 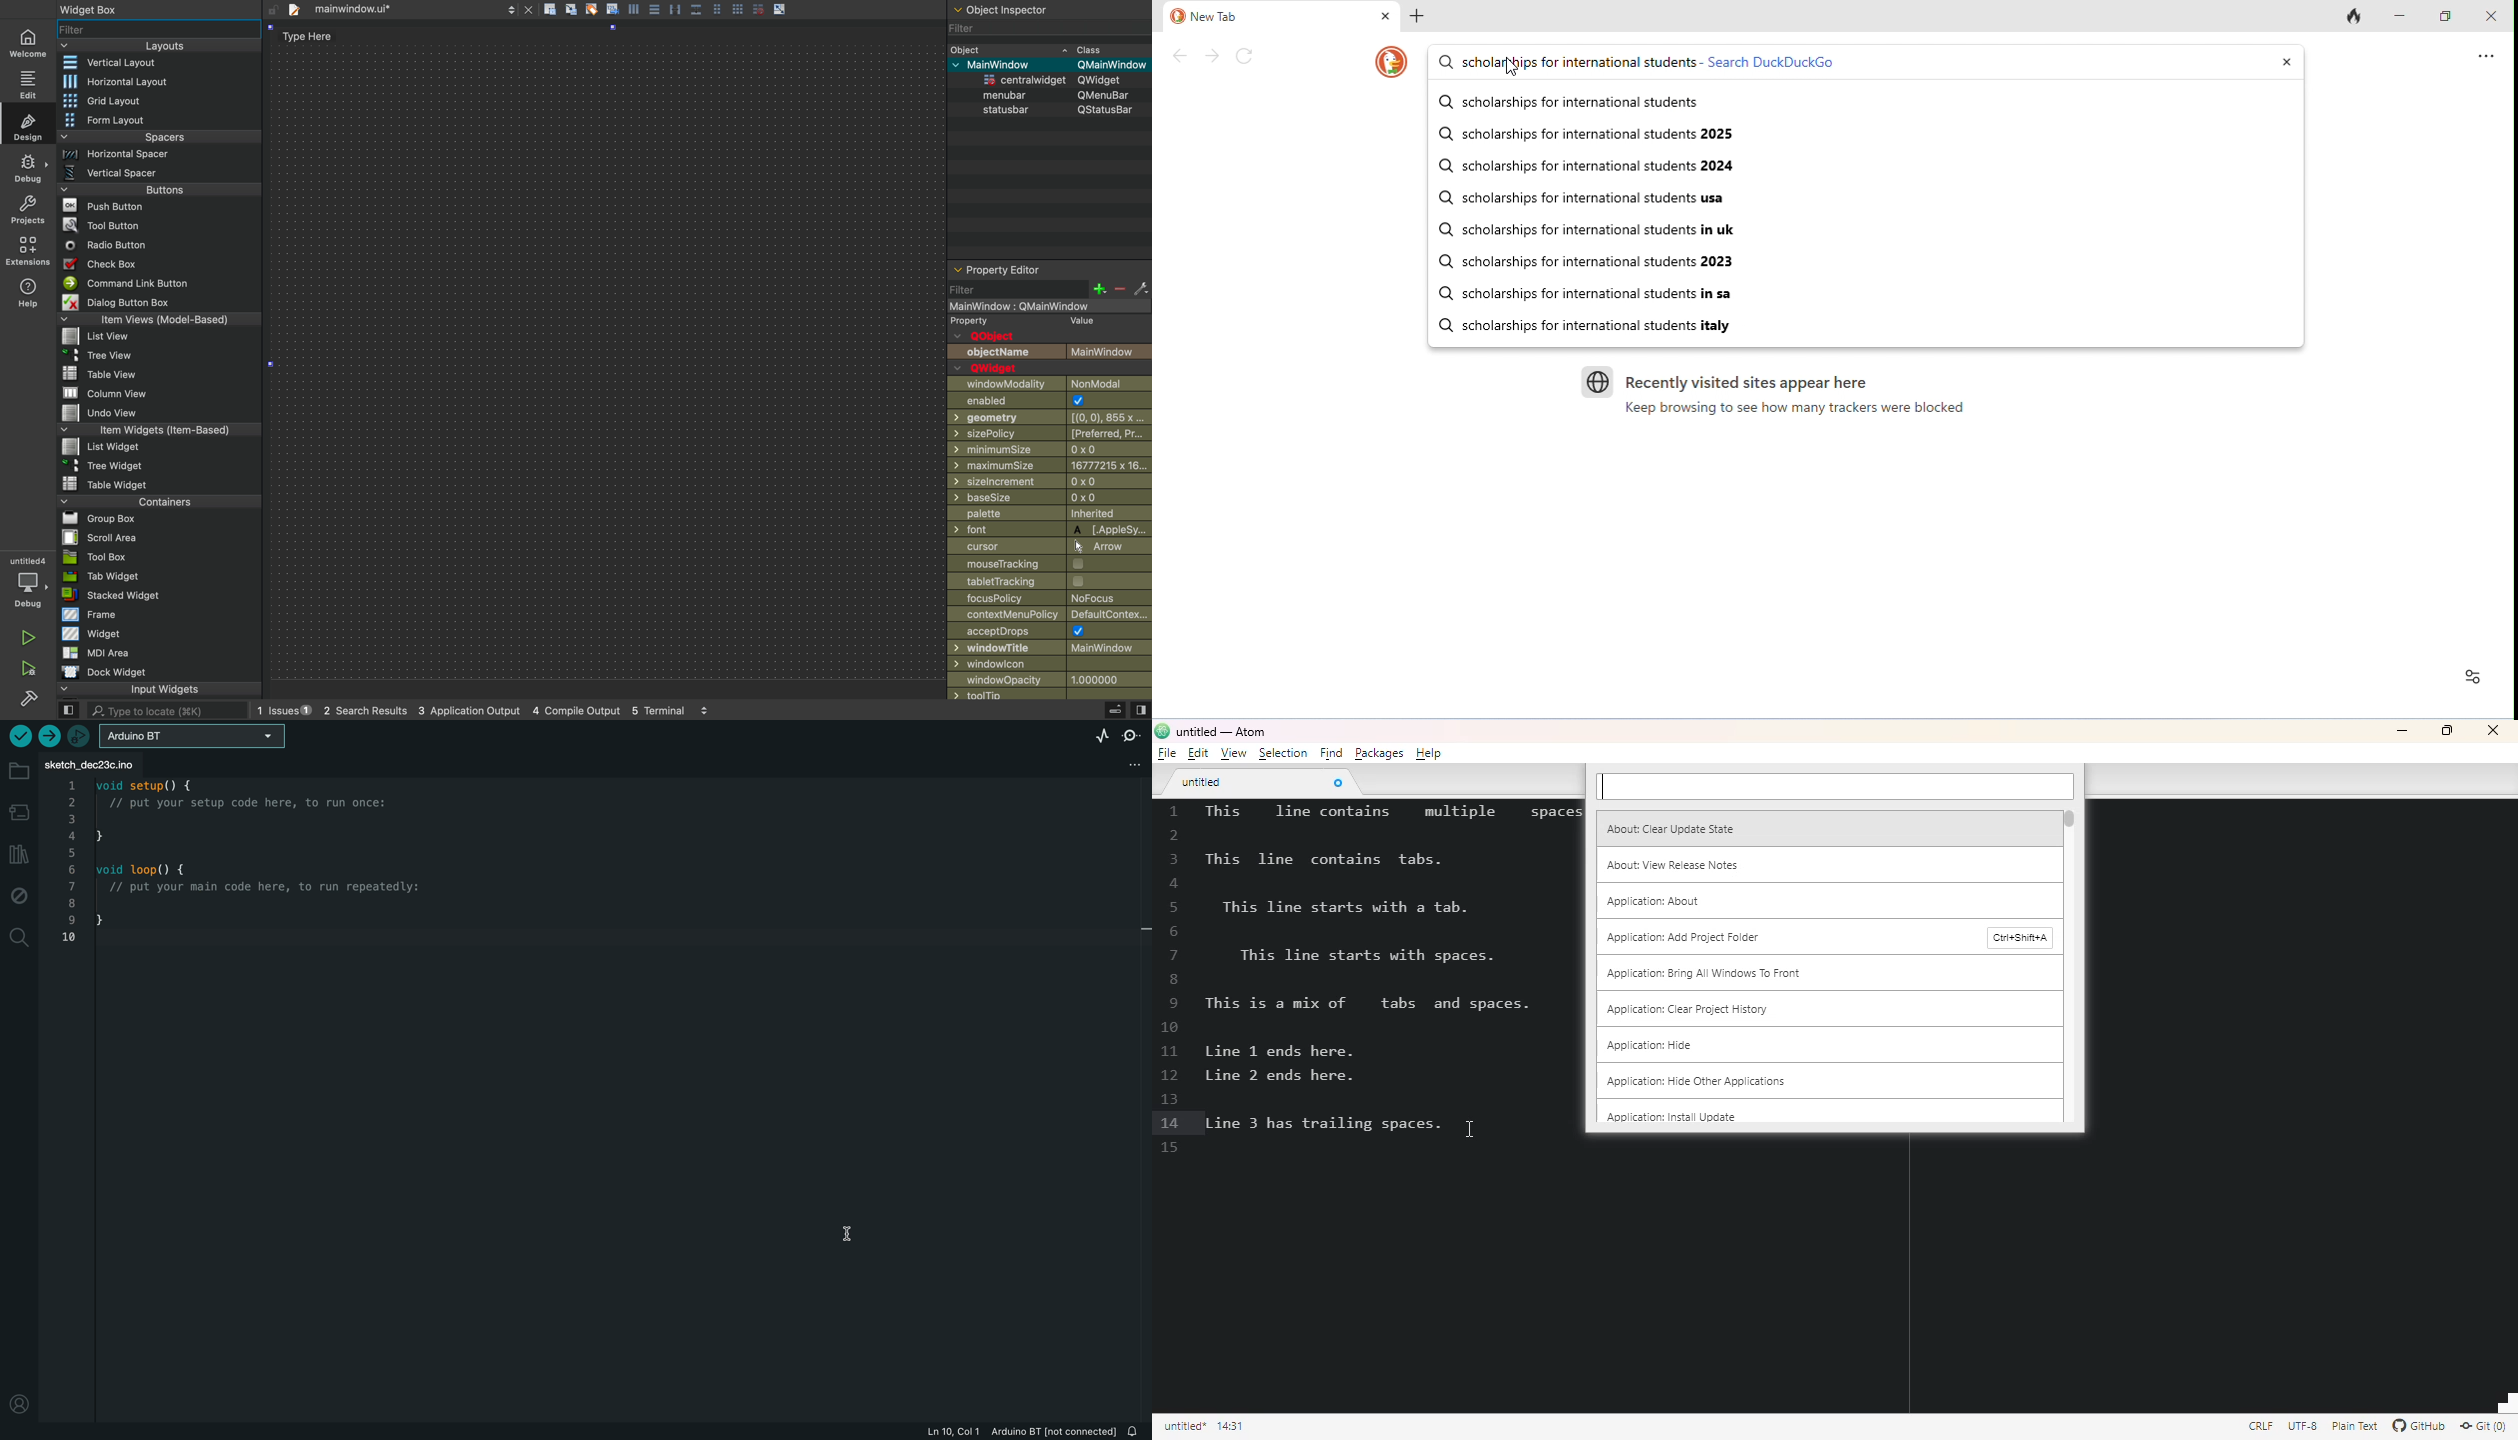 What do you see at coordinates (858, 1238) in the screenshot?
I see `cursor` at bounding box center [858, 1238].